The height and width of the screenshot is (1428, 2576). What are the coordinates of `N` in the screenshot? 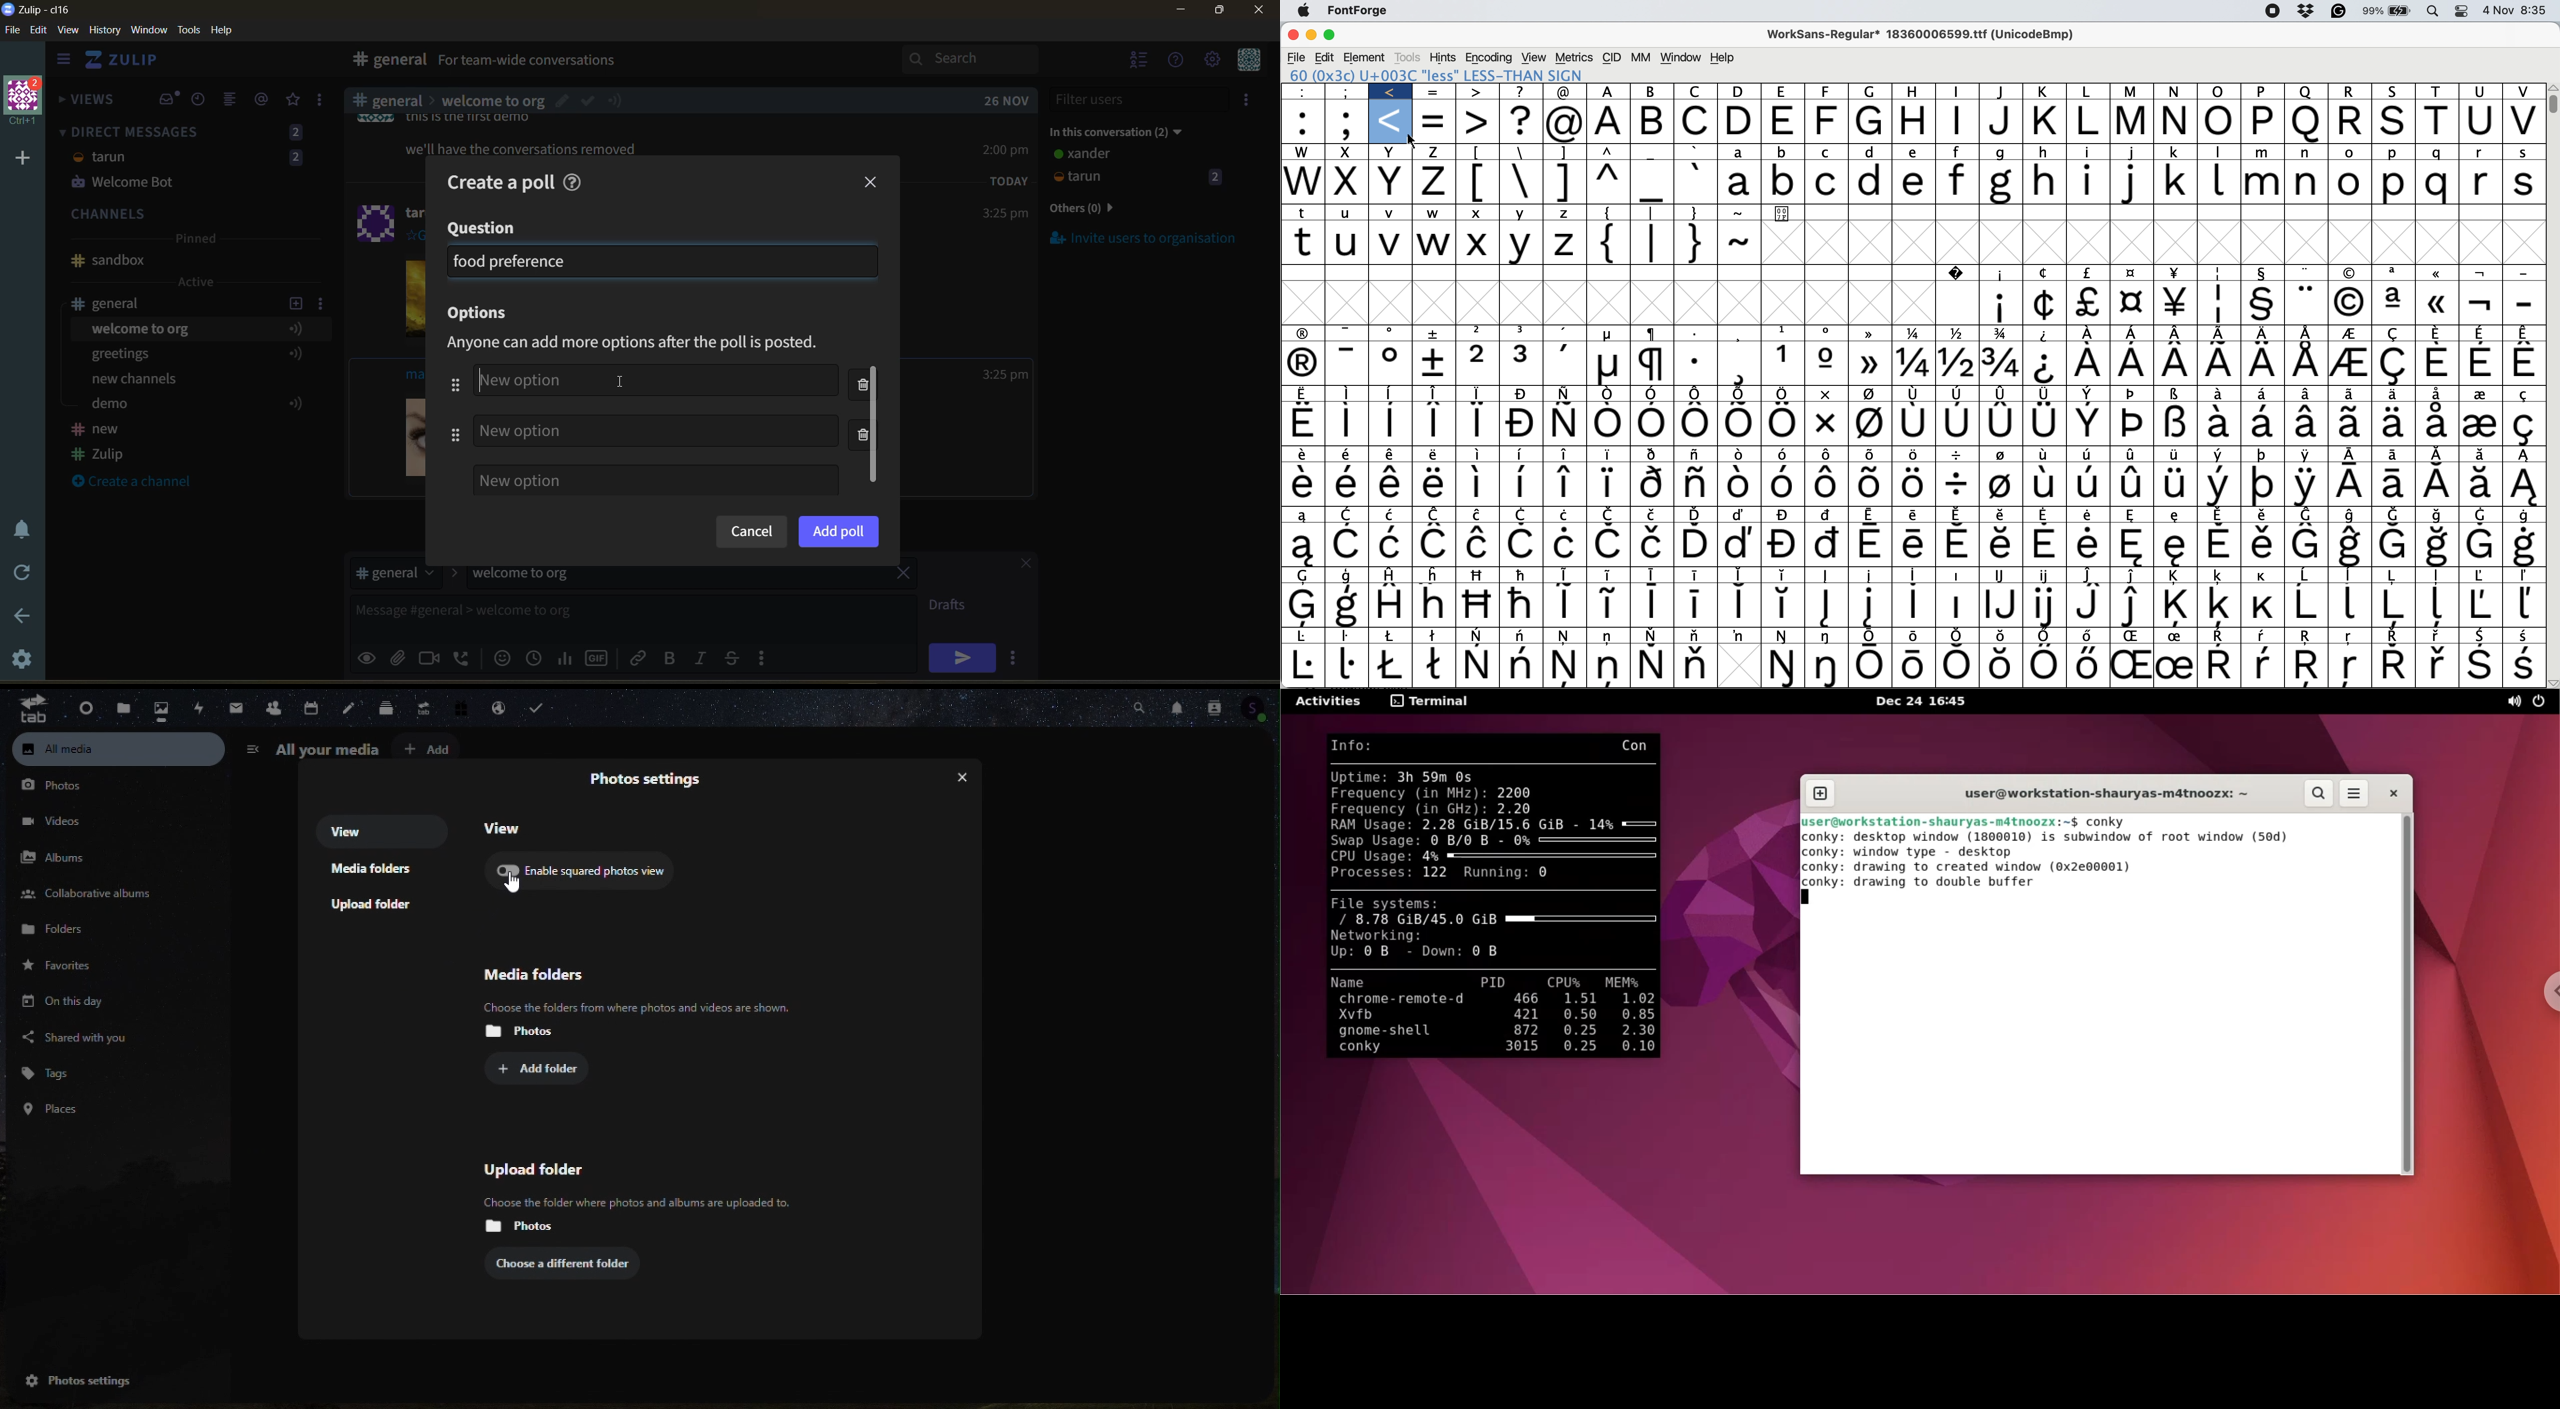 It's located at (2178, 92).